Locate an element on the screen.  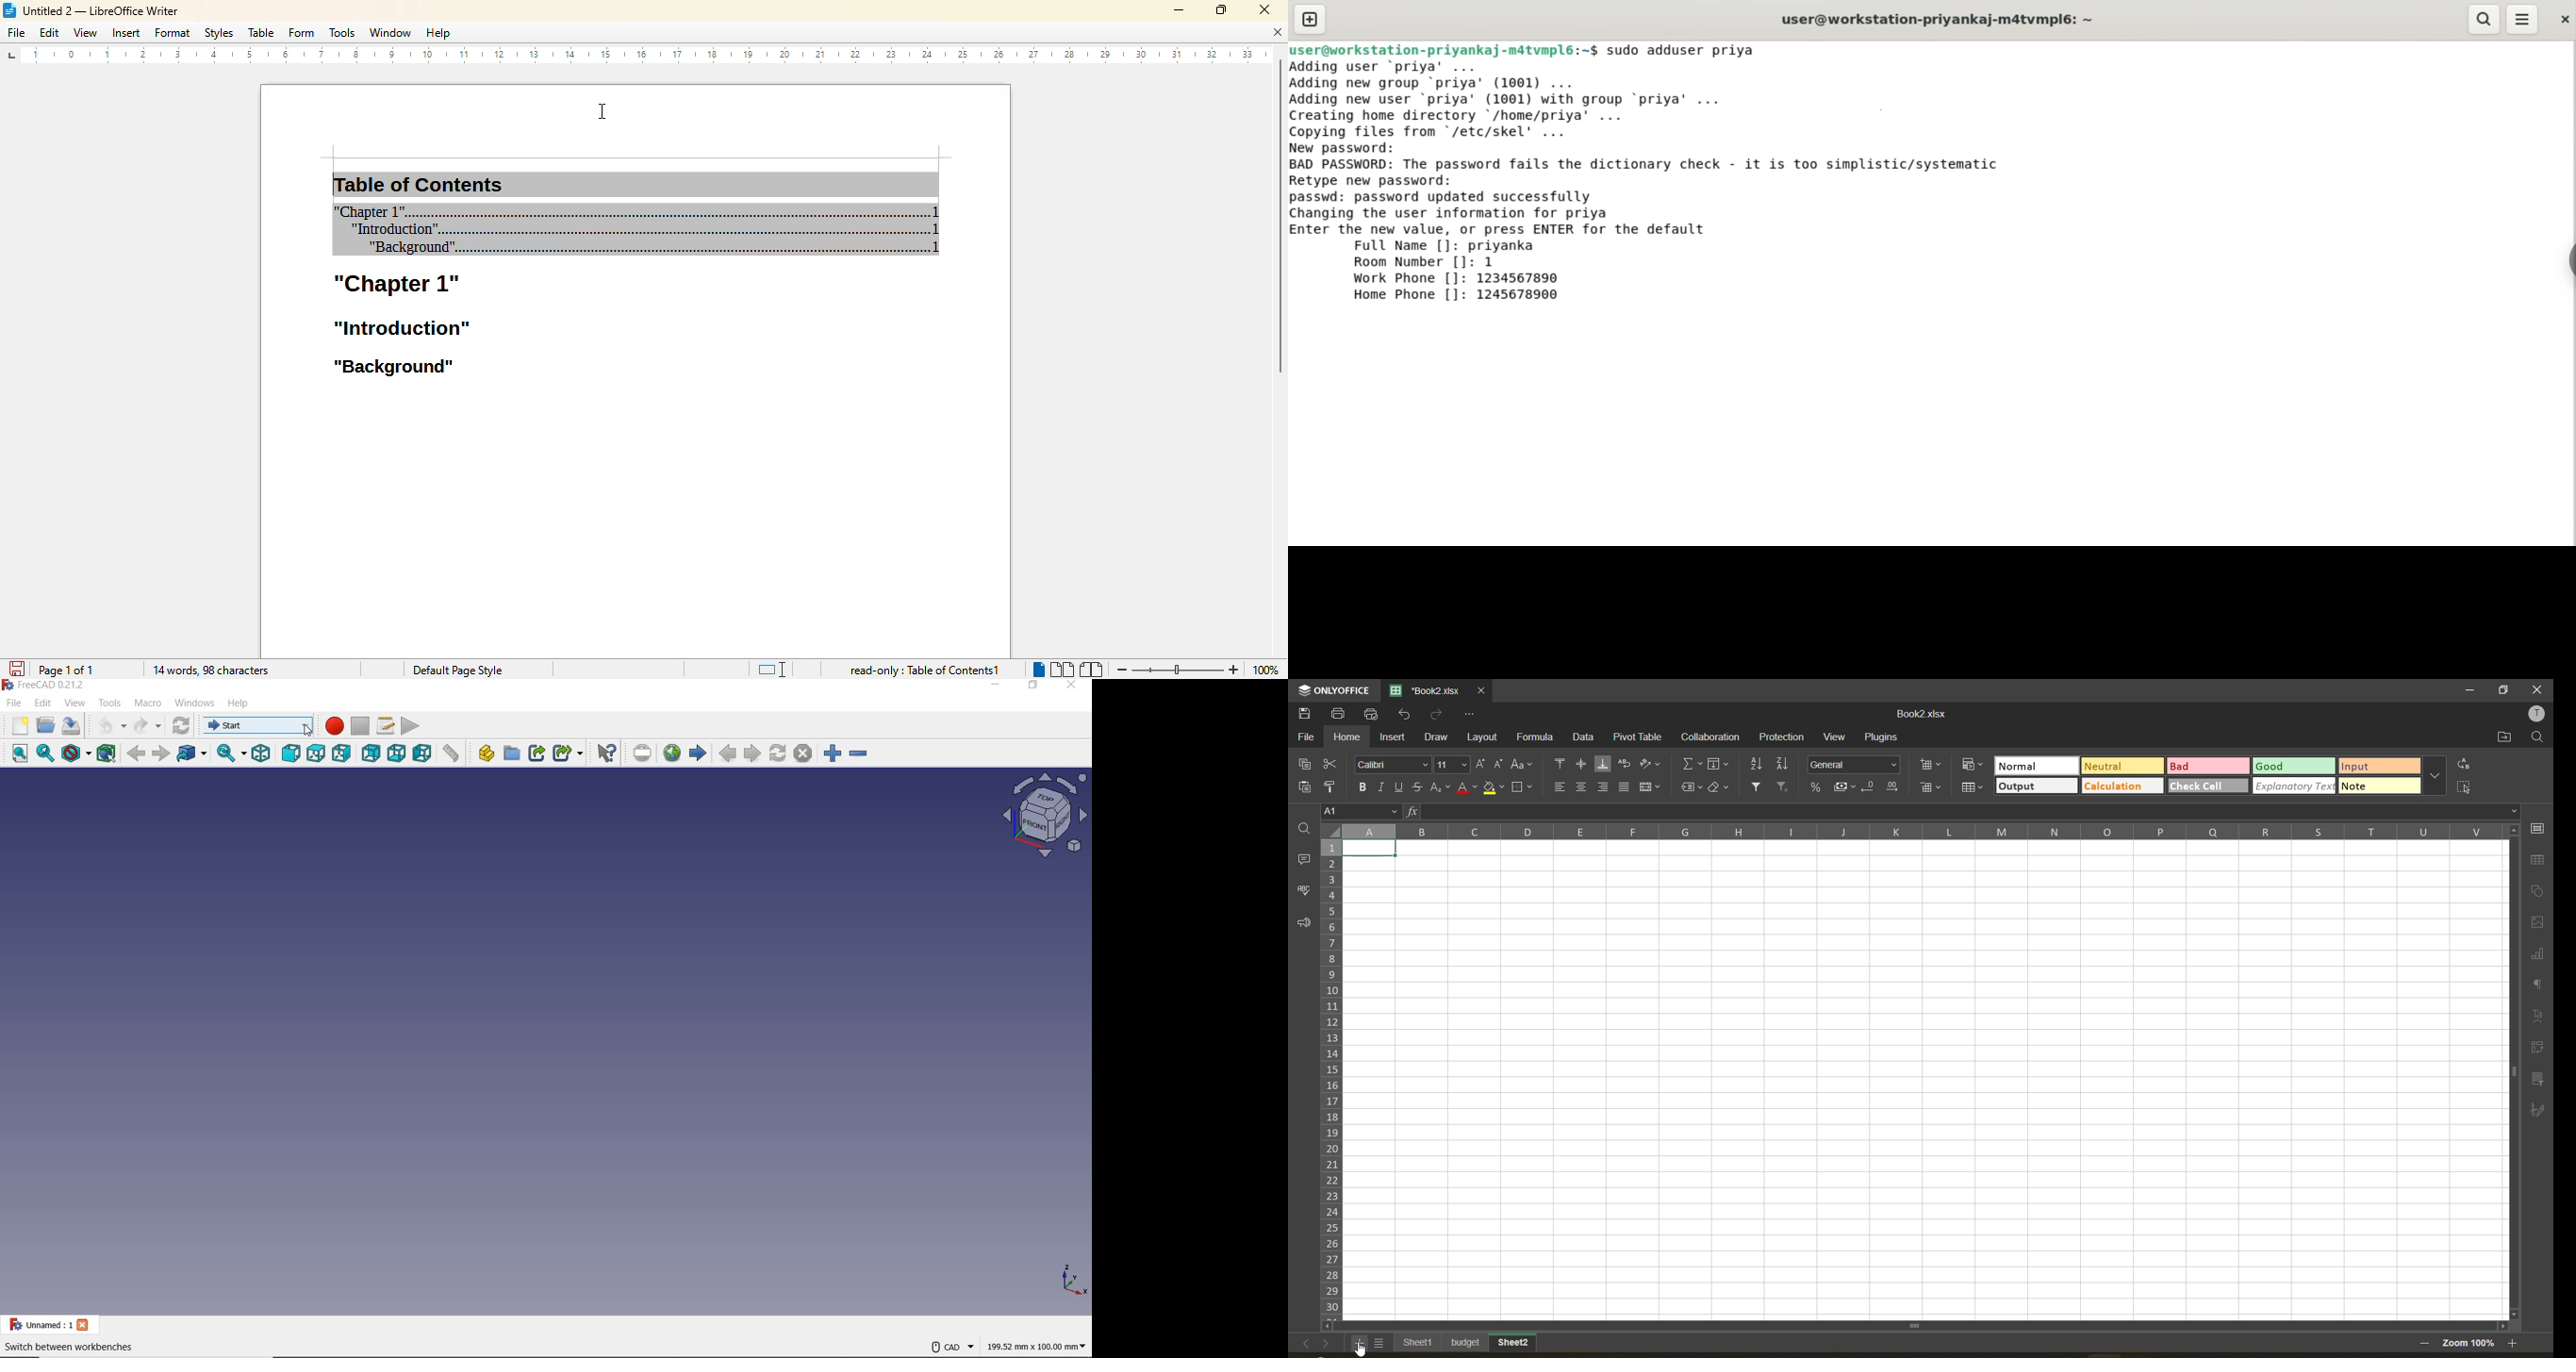
close document is located at coordinates (1277, 32).